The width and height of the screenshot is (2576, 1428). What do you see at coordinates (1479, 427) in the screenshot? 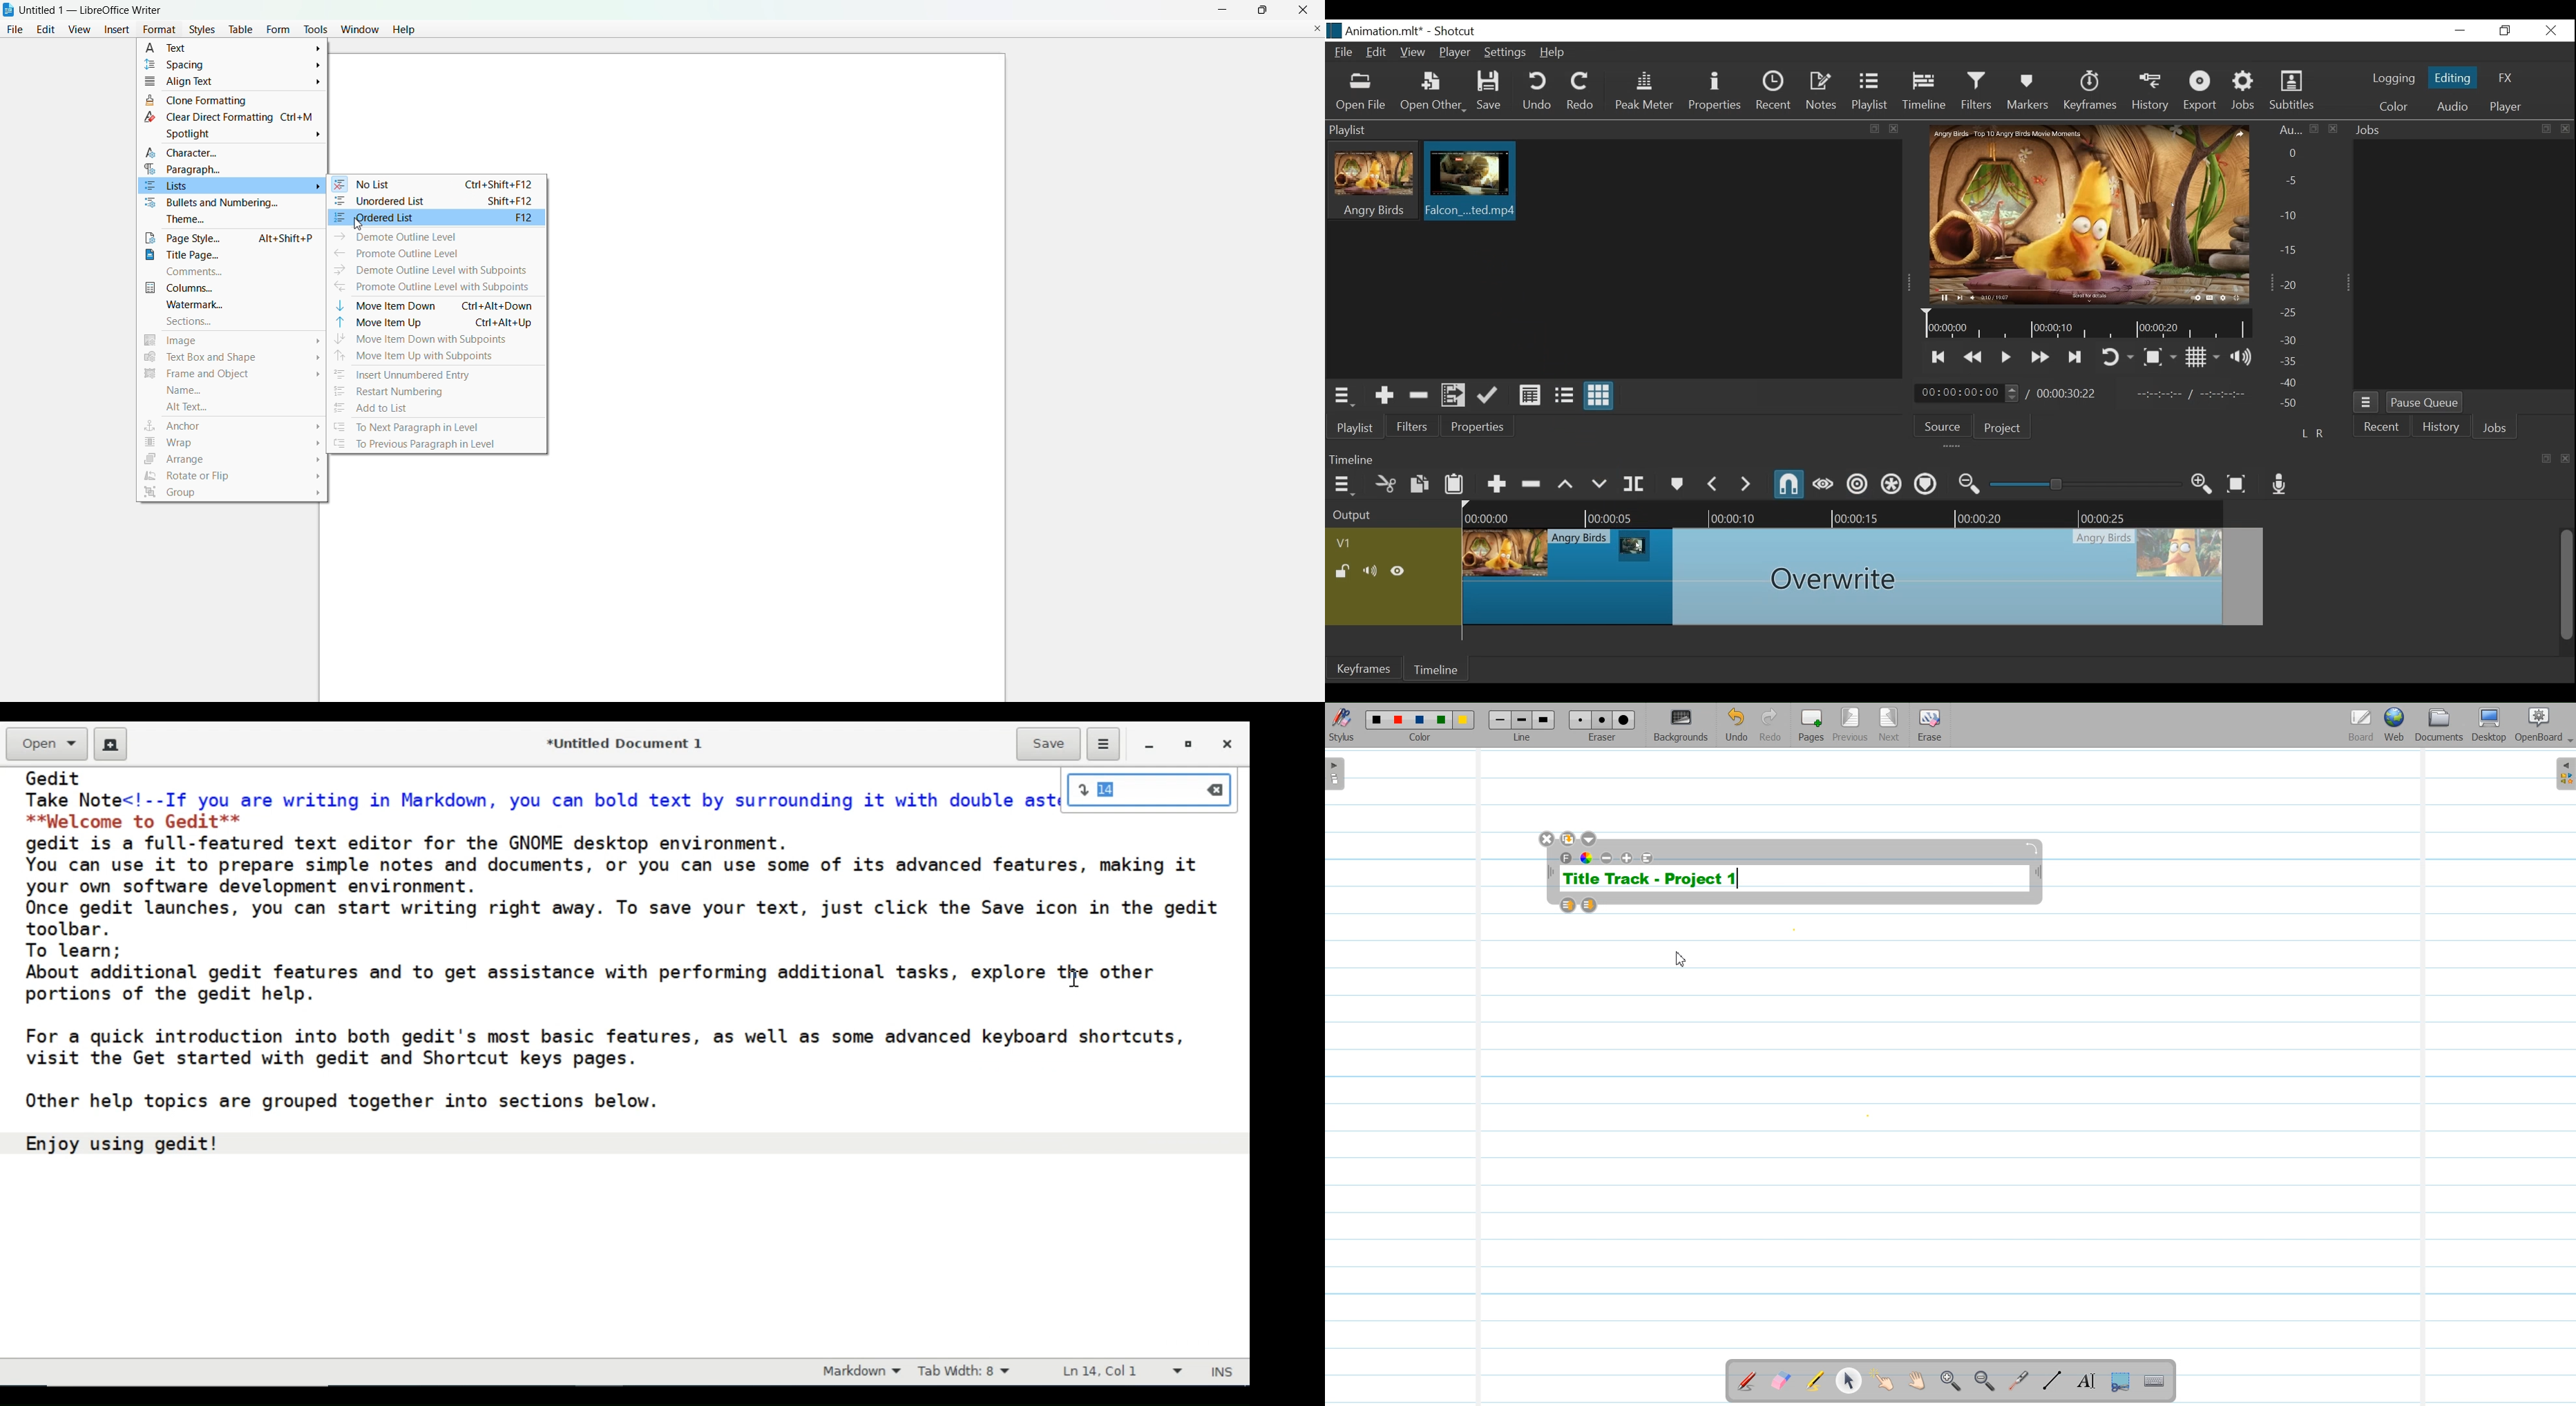
I see `Properties` at bounding box center [1479, 427].